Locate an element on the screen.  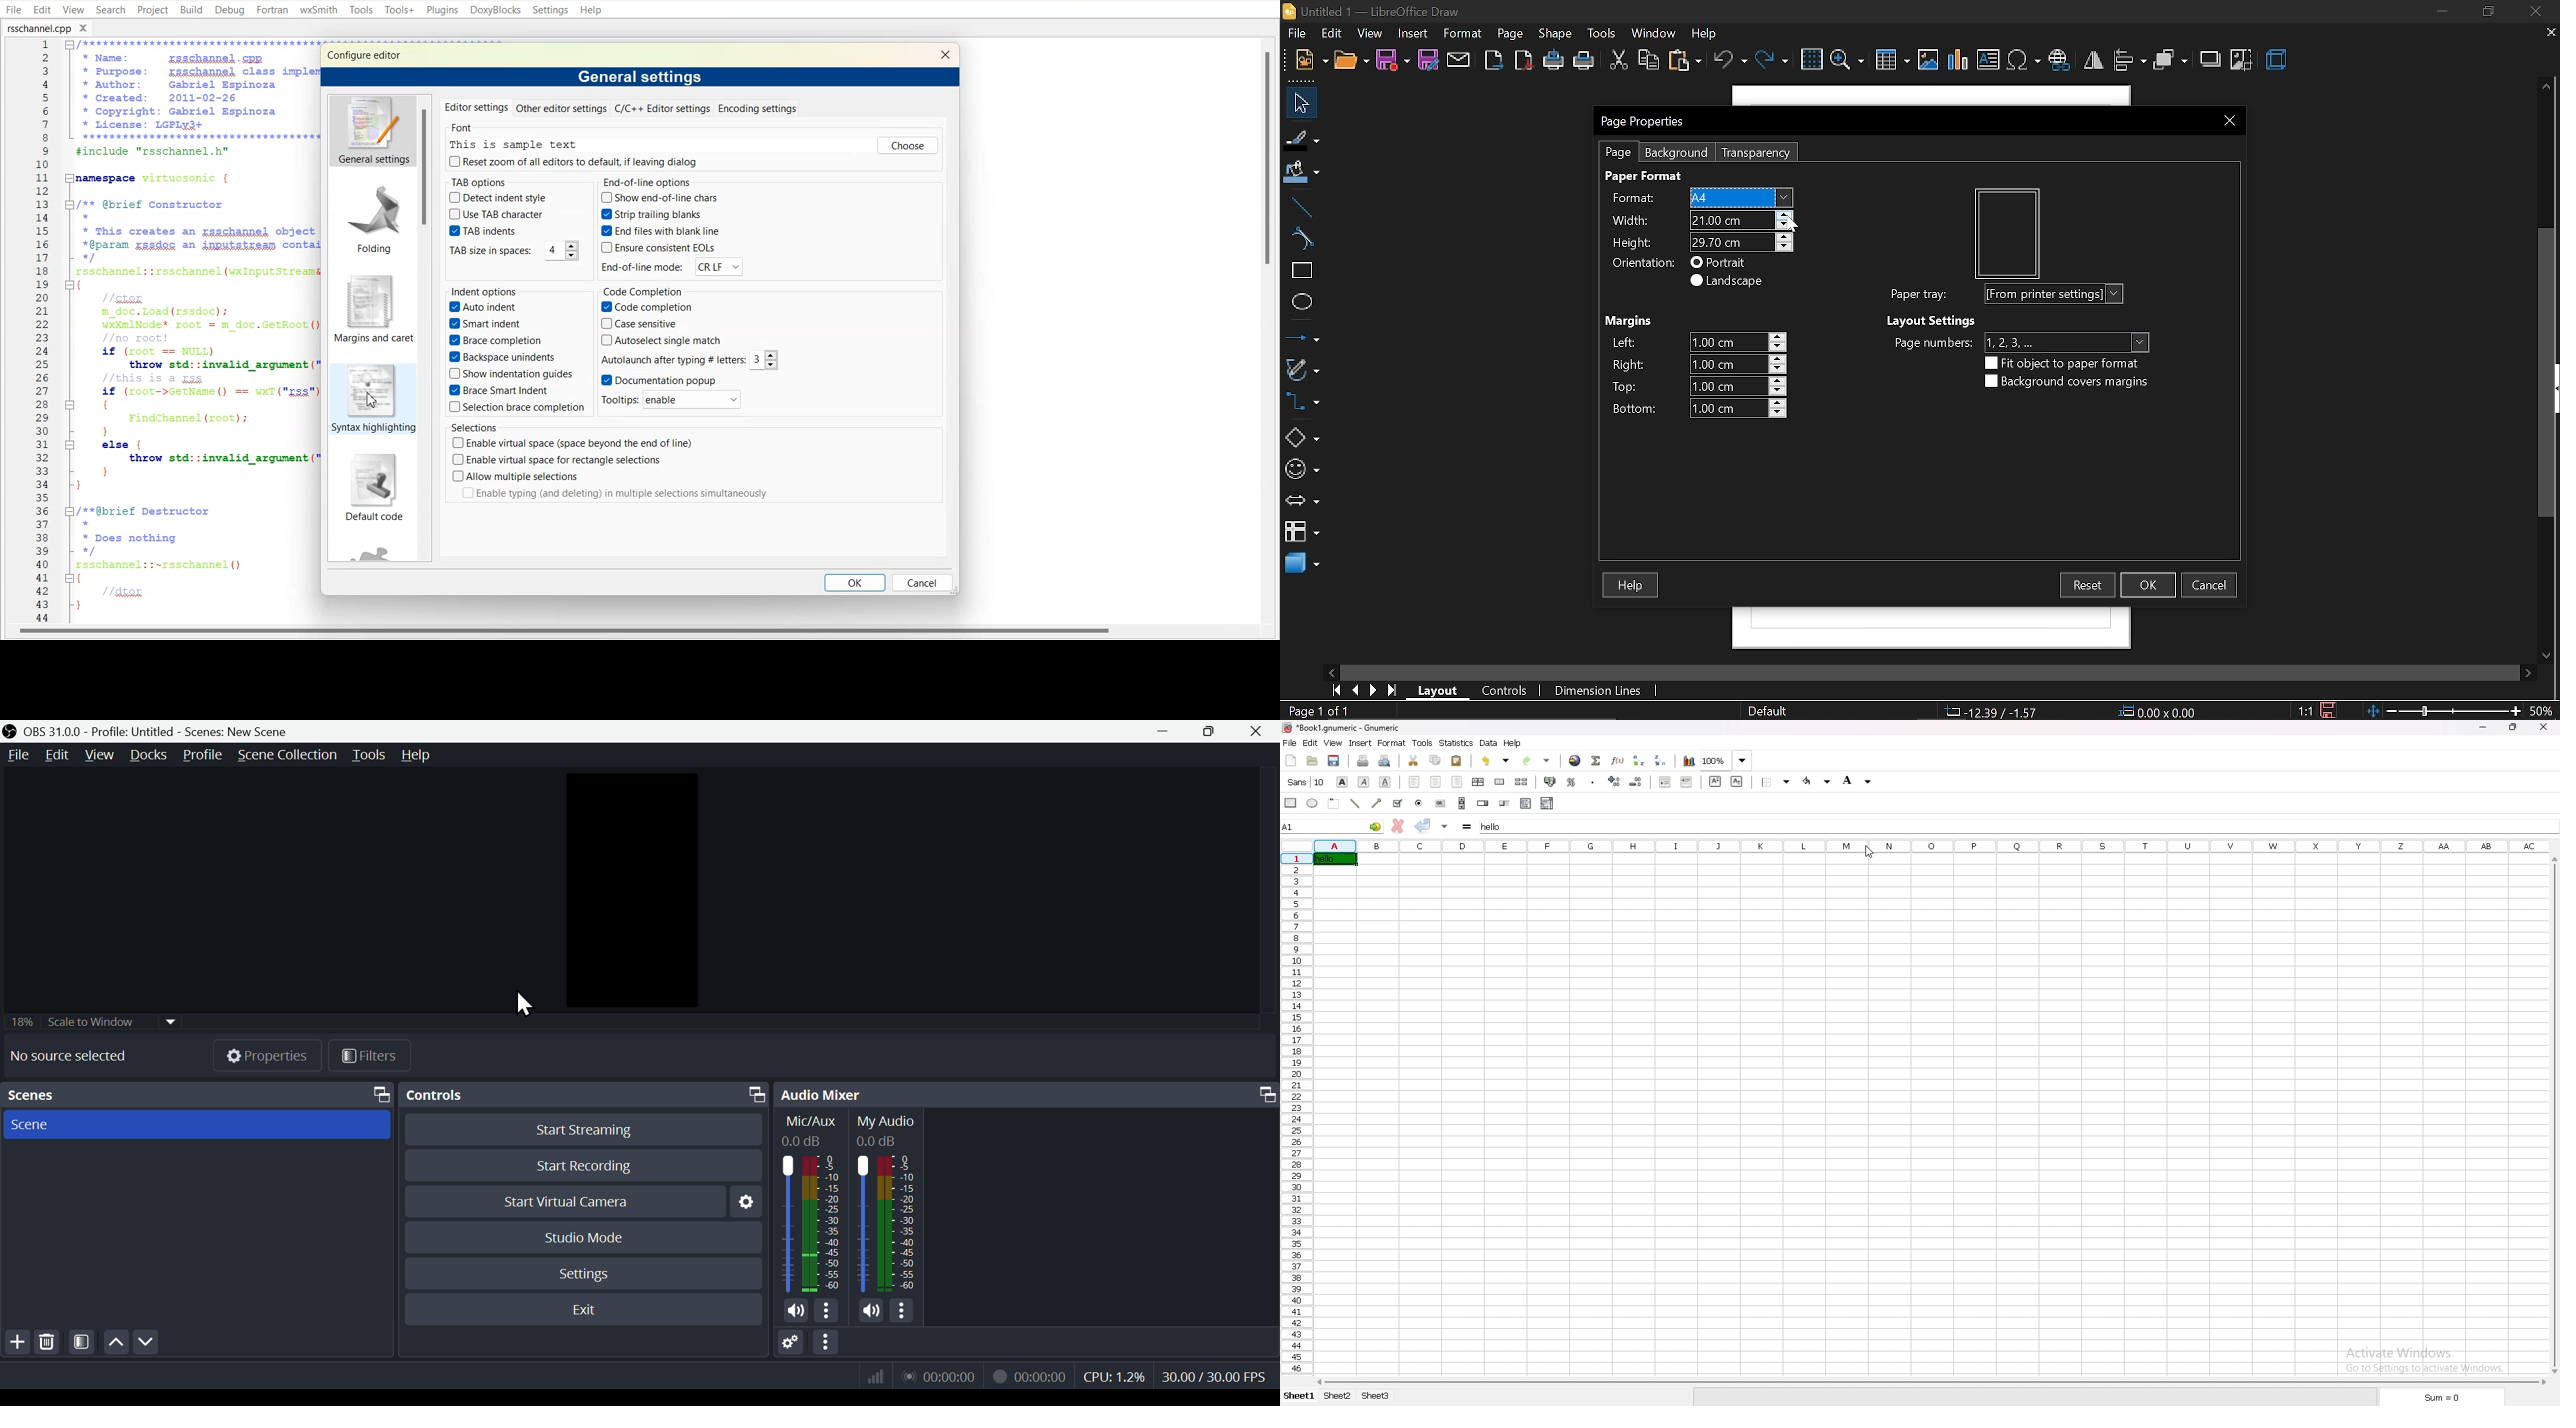
Cursor is located at coordinates (529, 1002).